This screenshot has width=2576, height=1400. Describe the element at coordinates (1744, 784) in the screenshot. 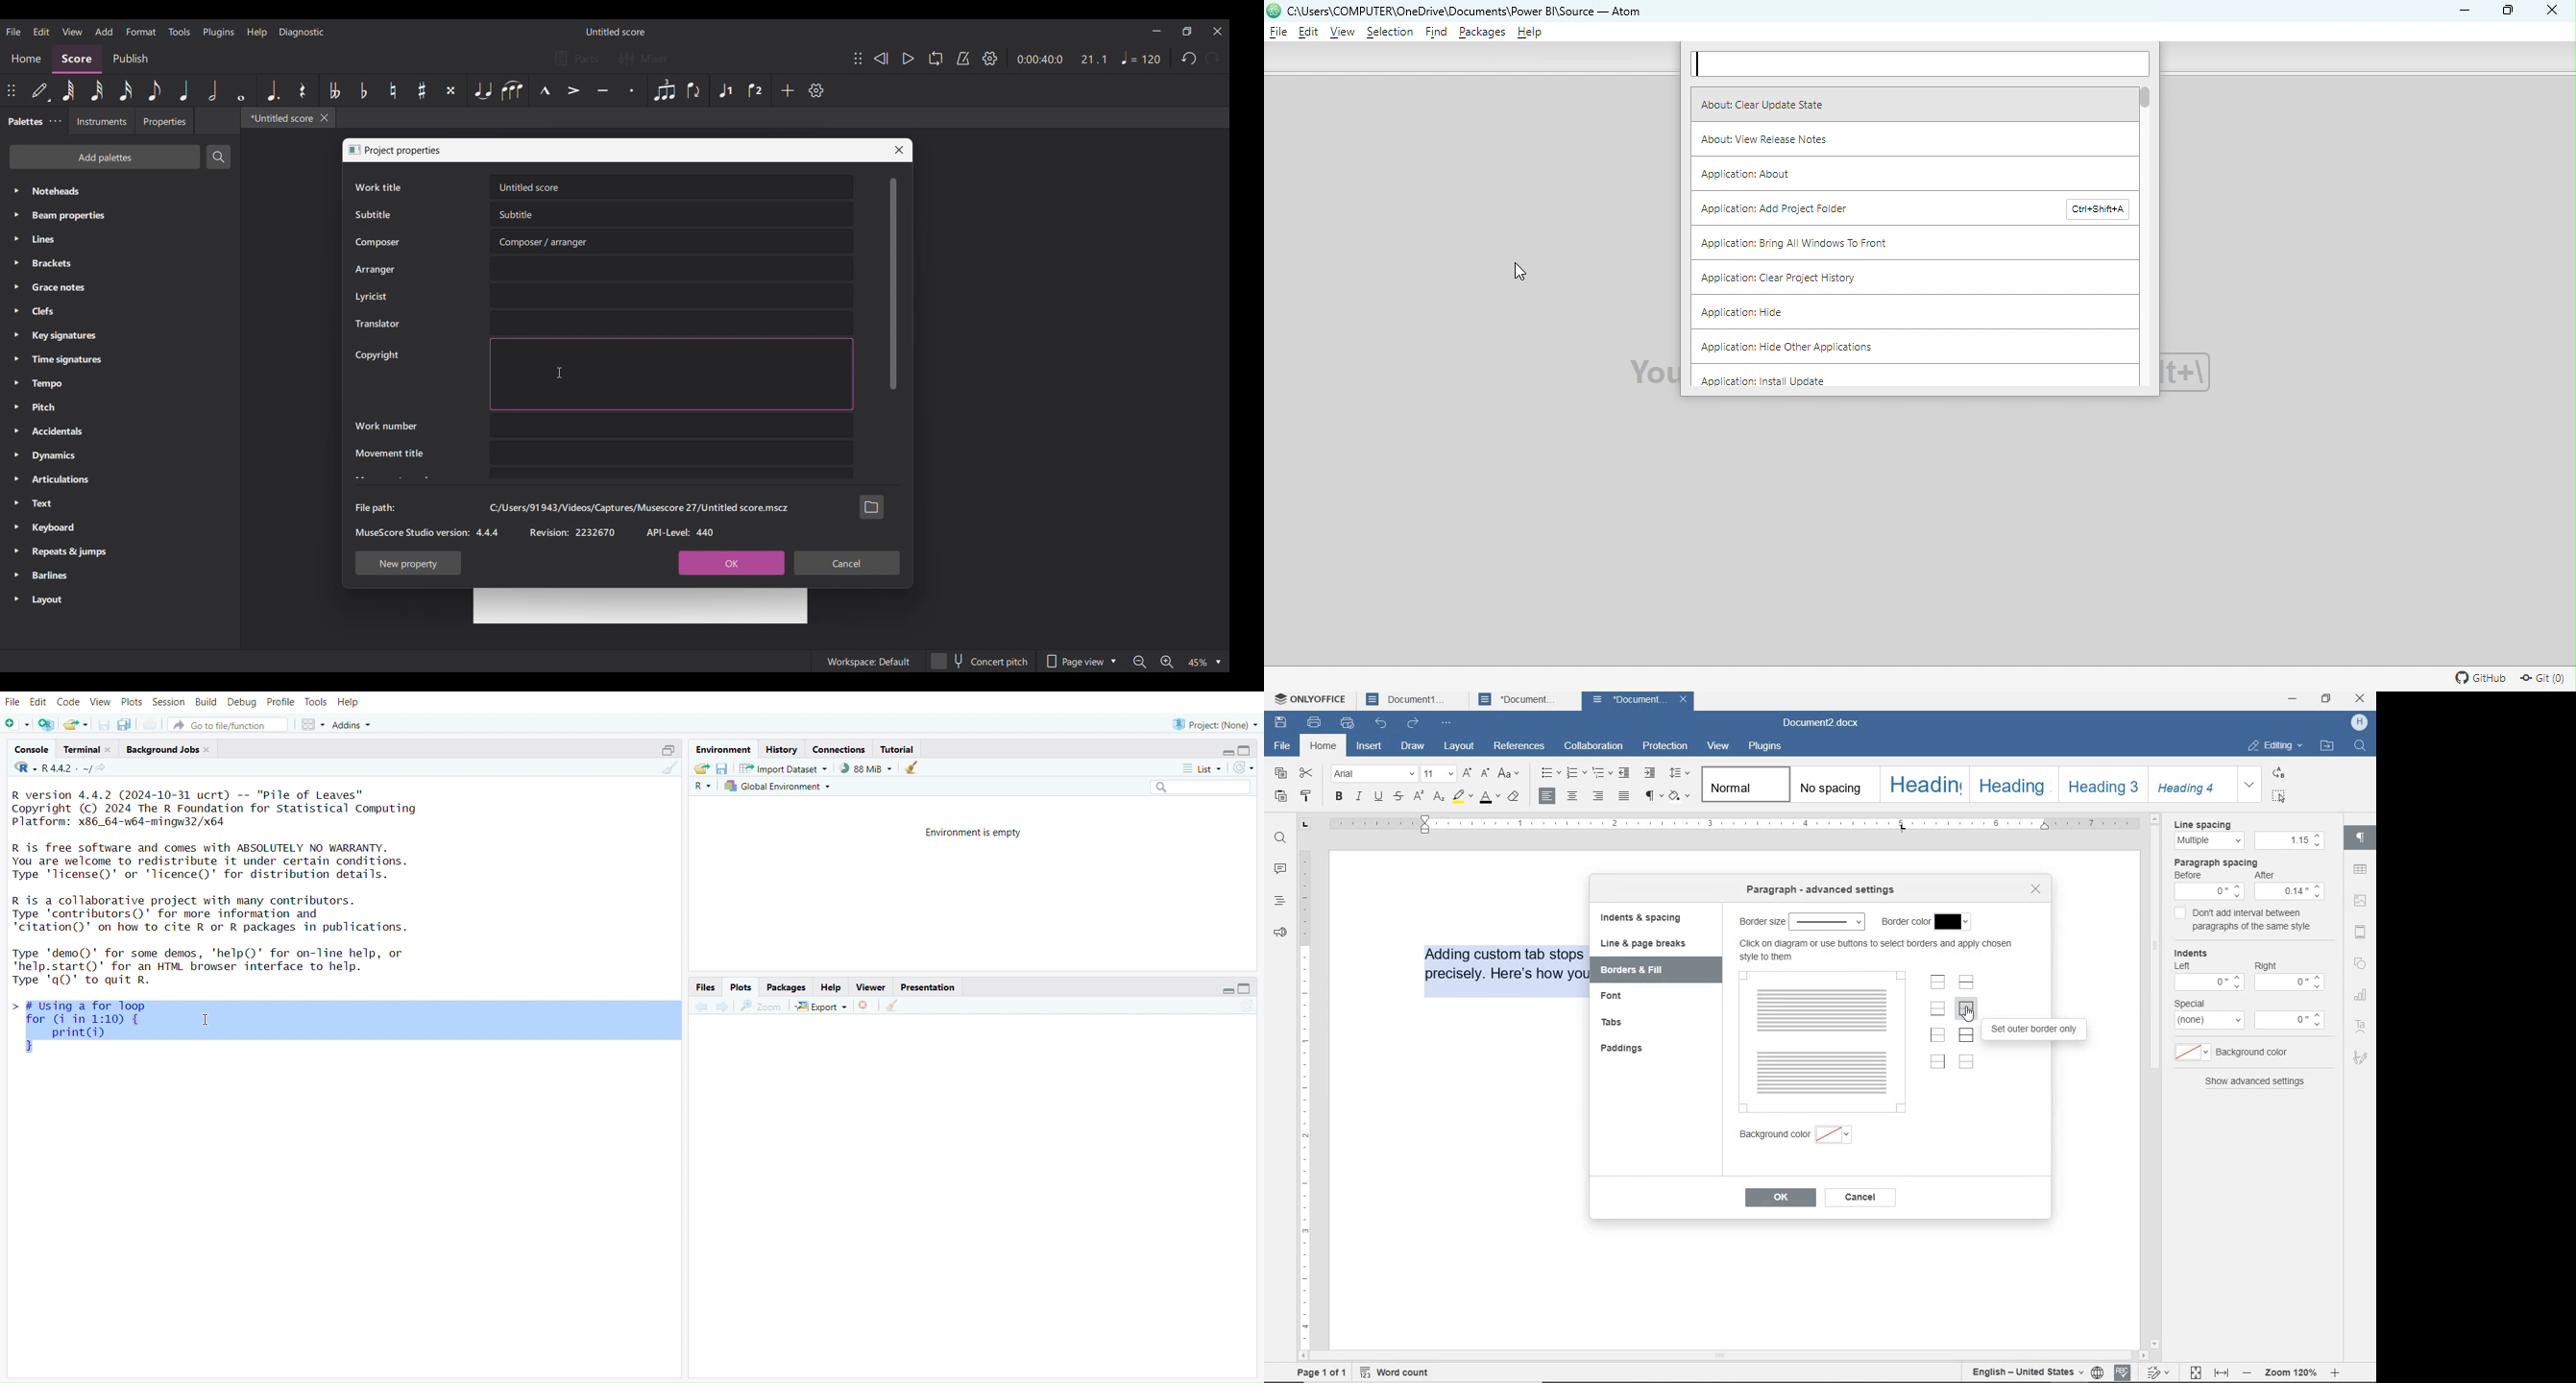

I see `normal` at that location.